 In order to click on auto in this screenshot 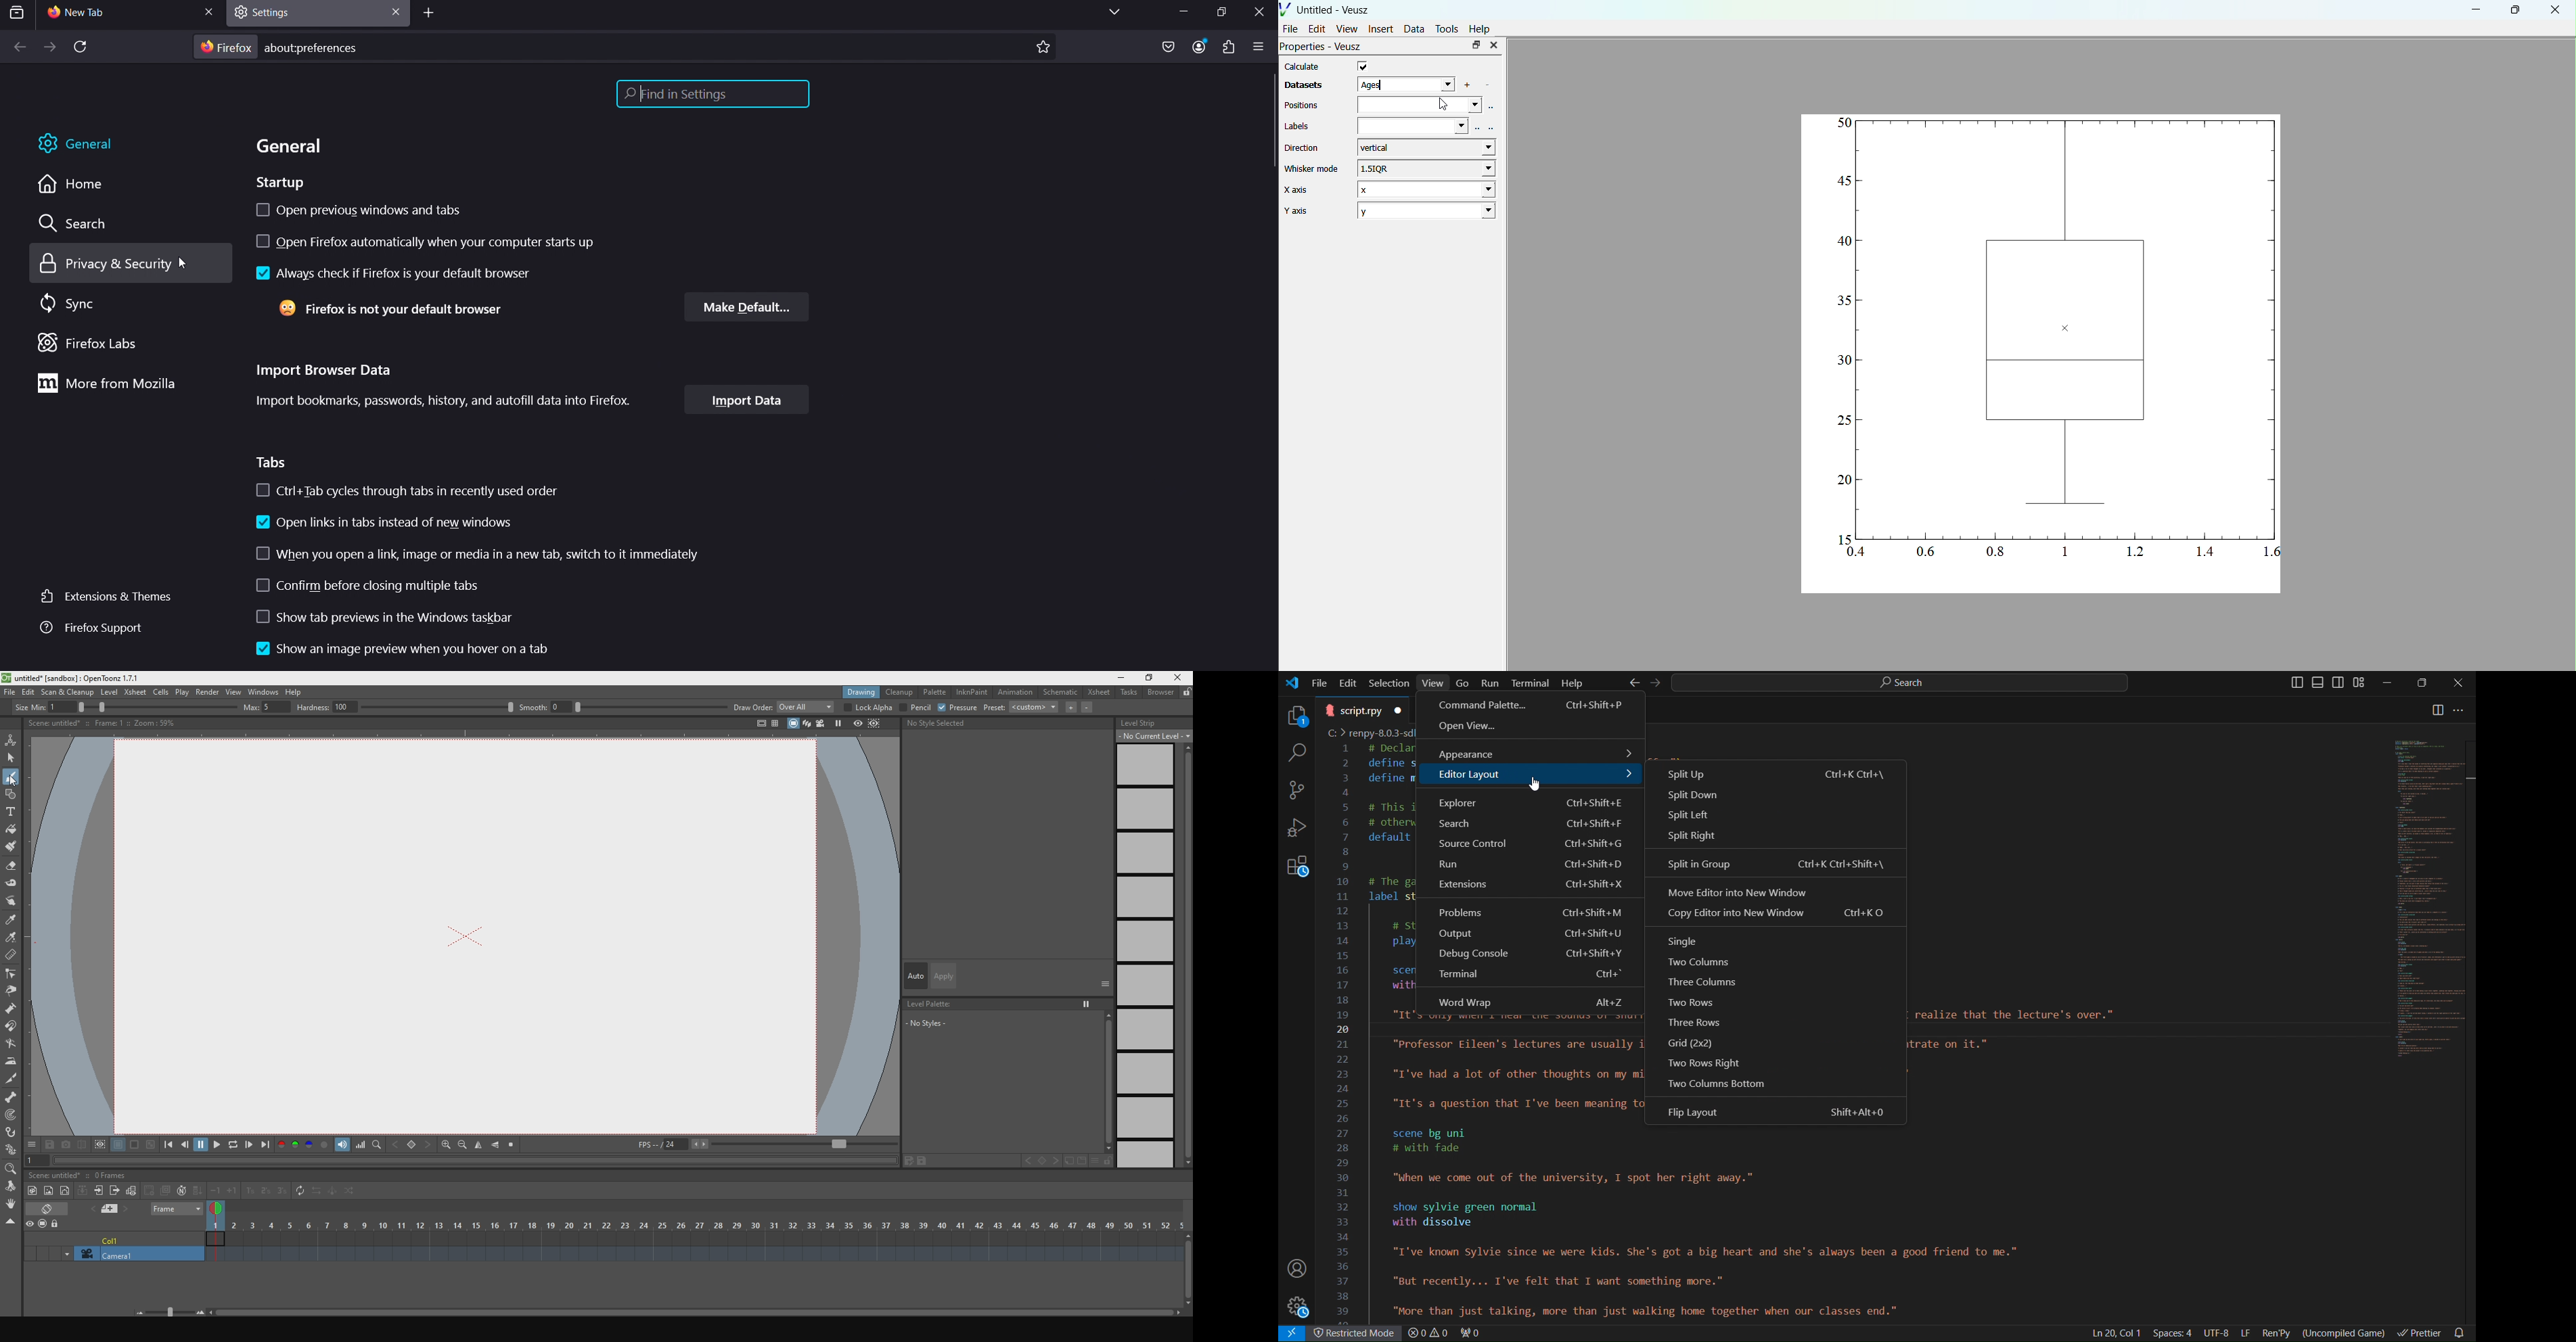, I will do `click(914, 974)`.